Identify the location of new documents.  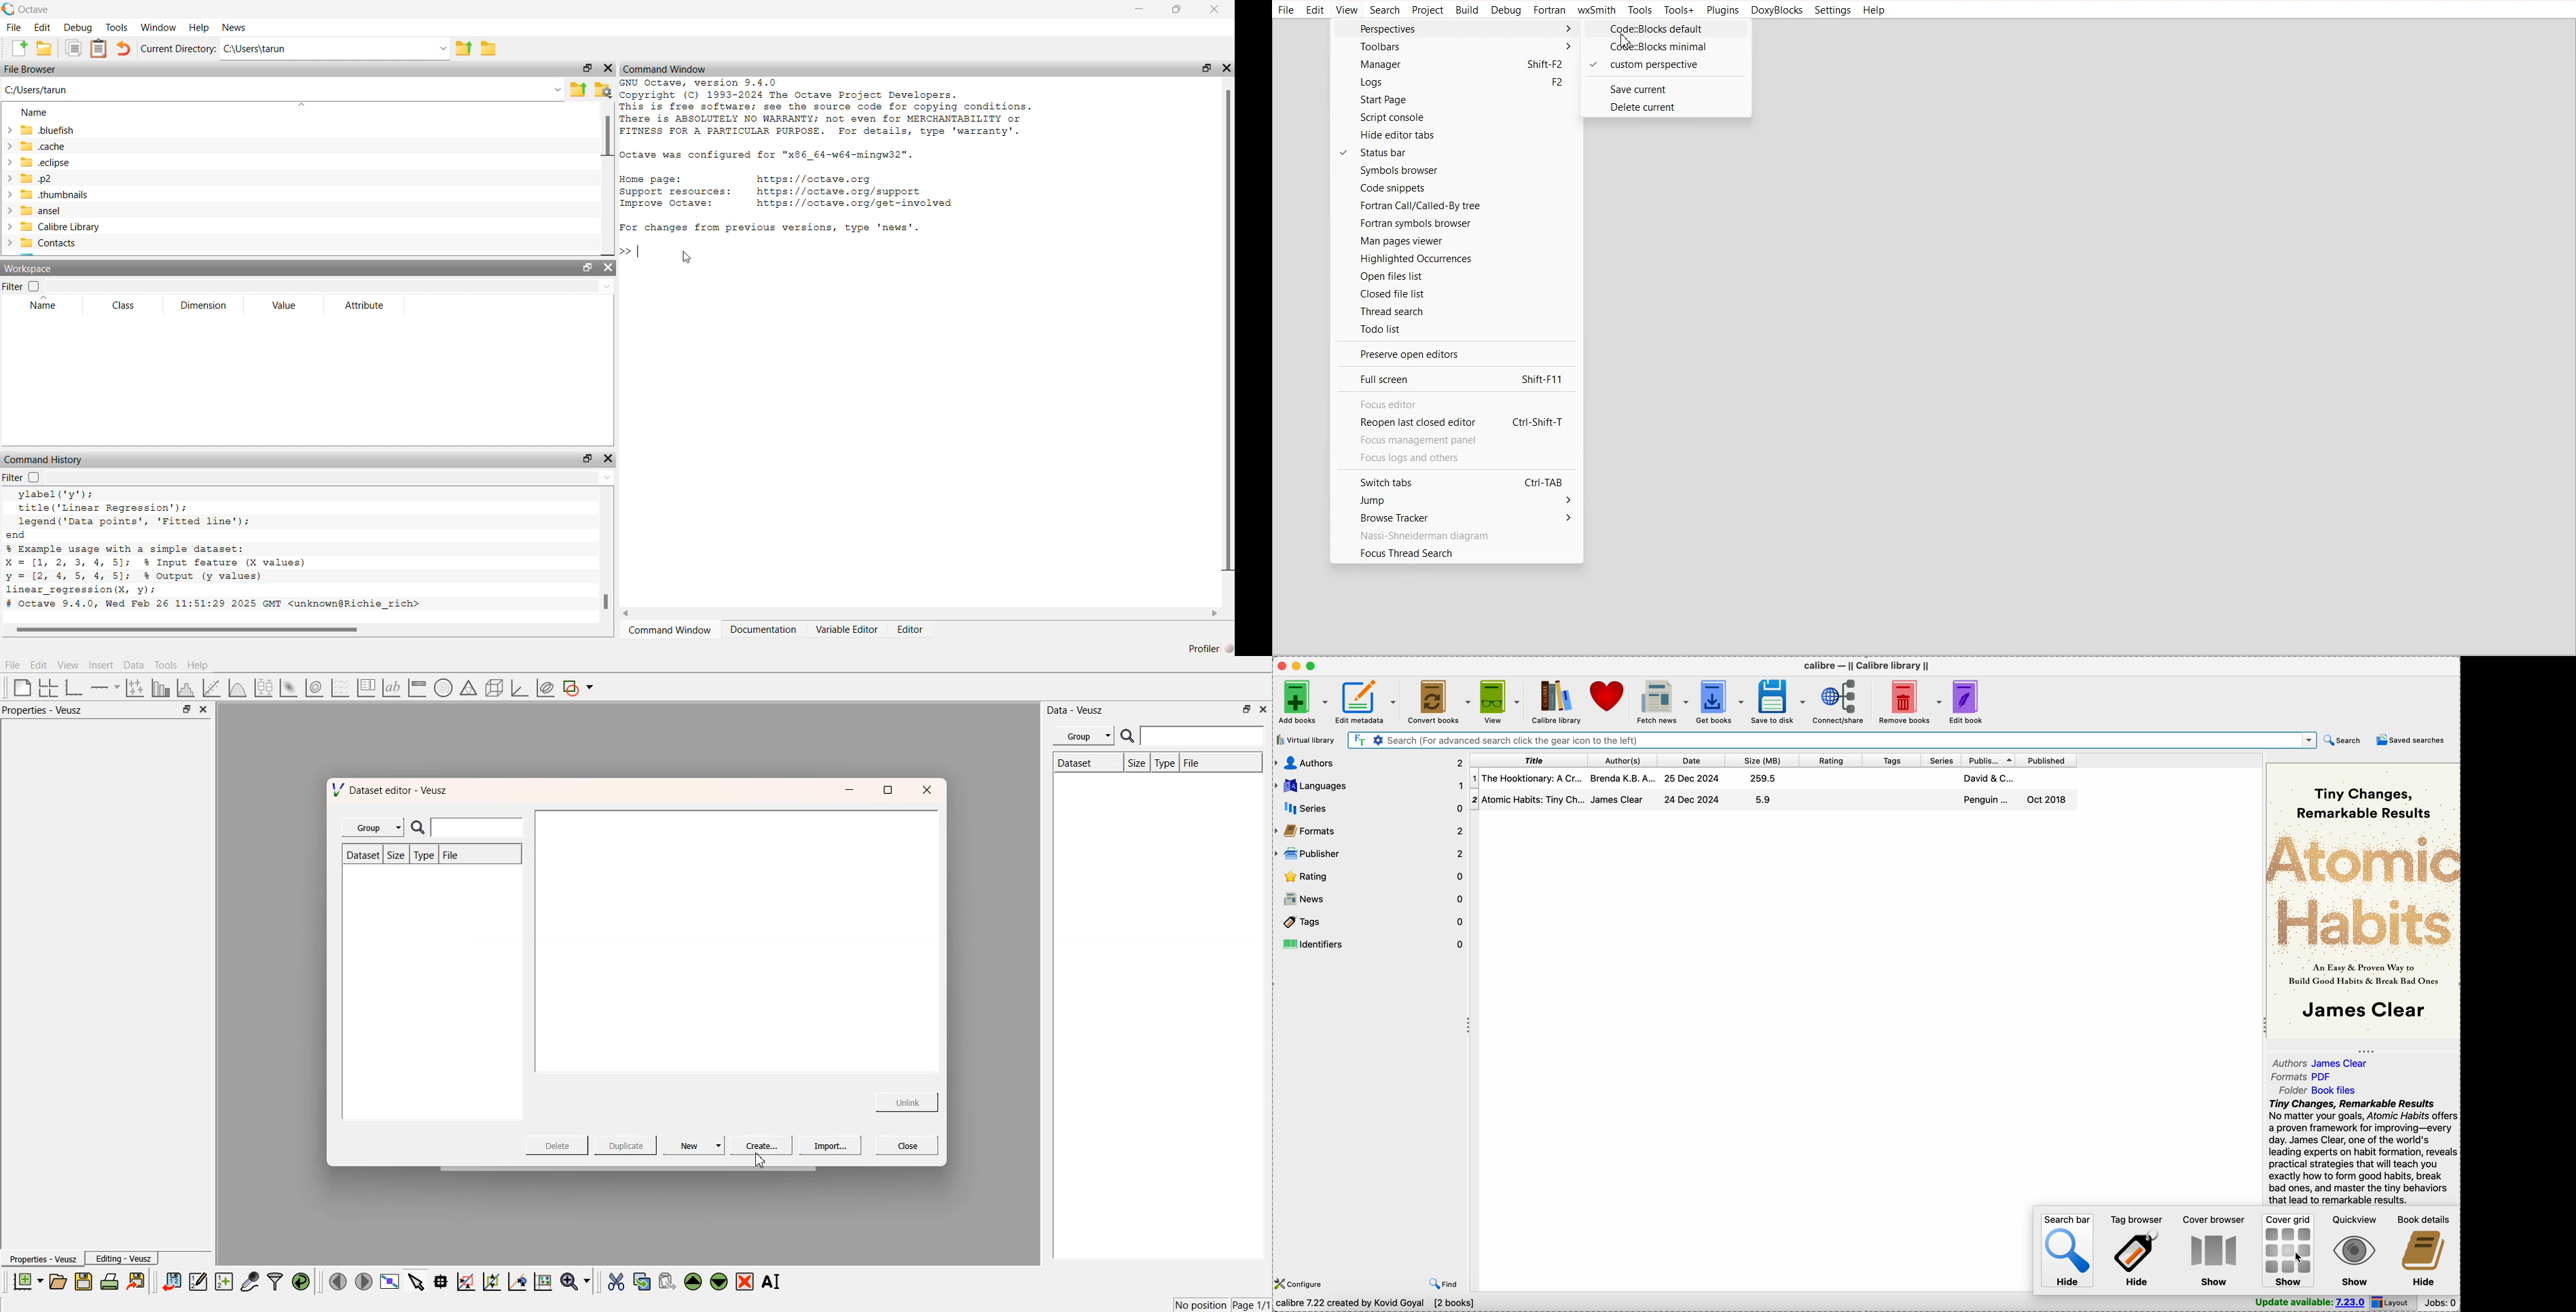
(27, 1281).